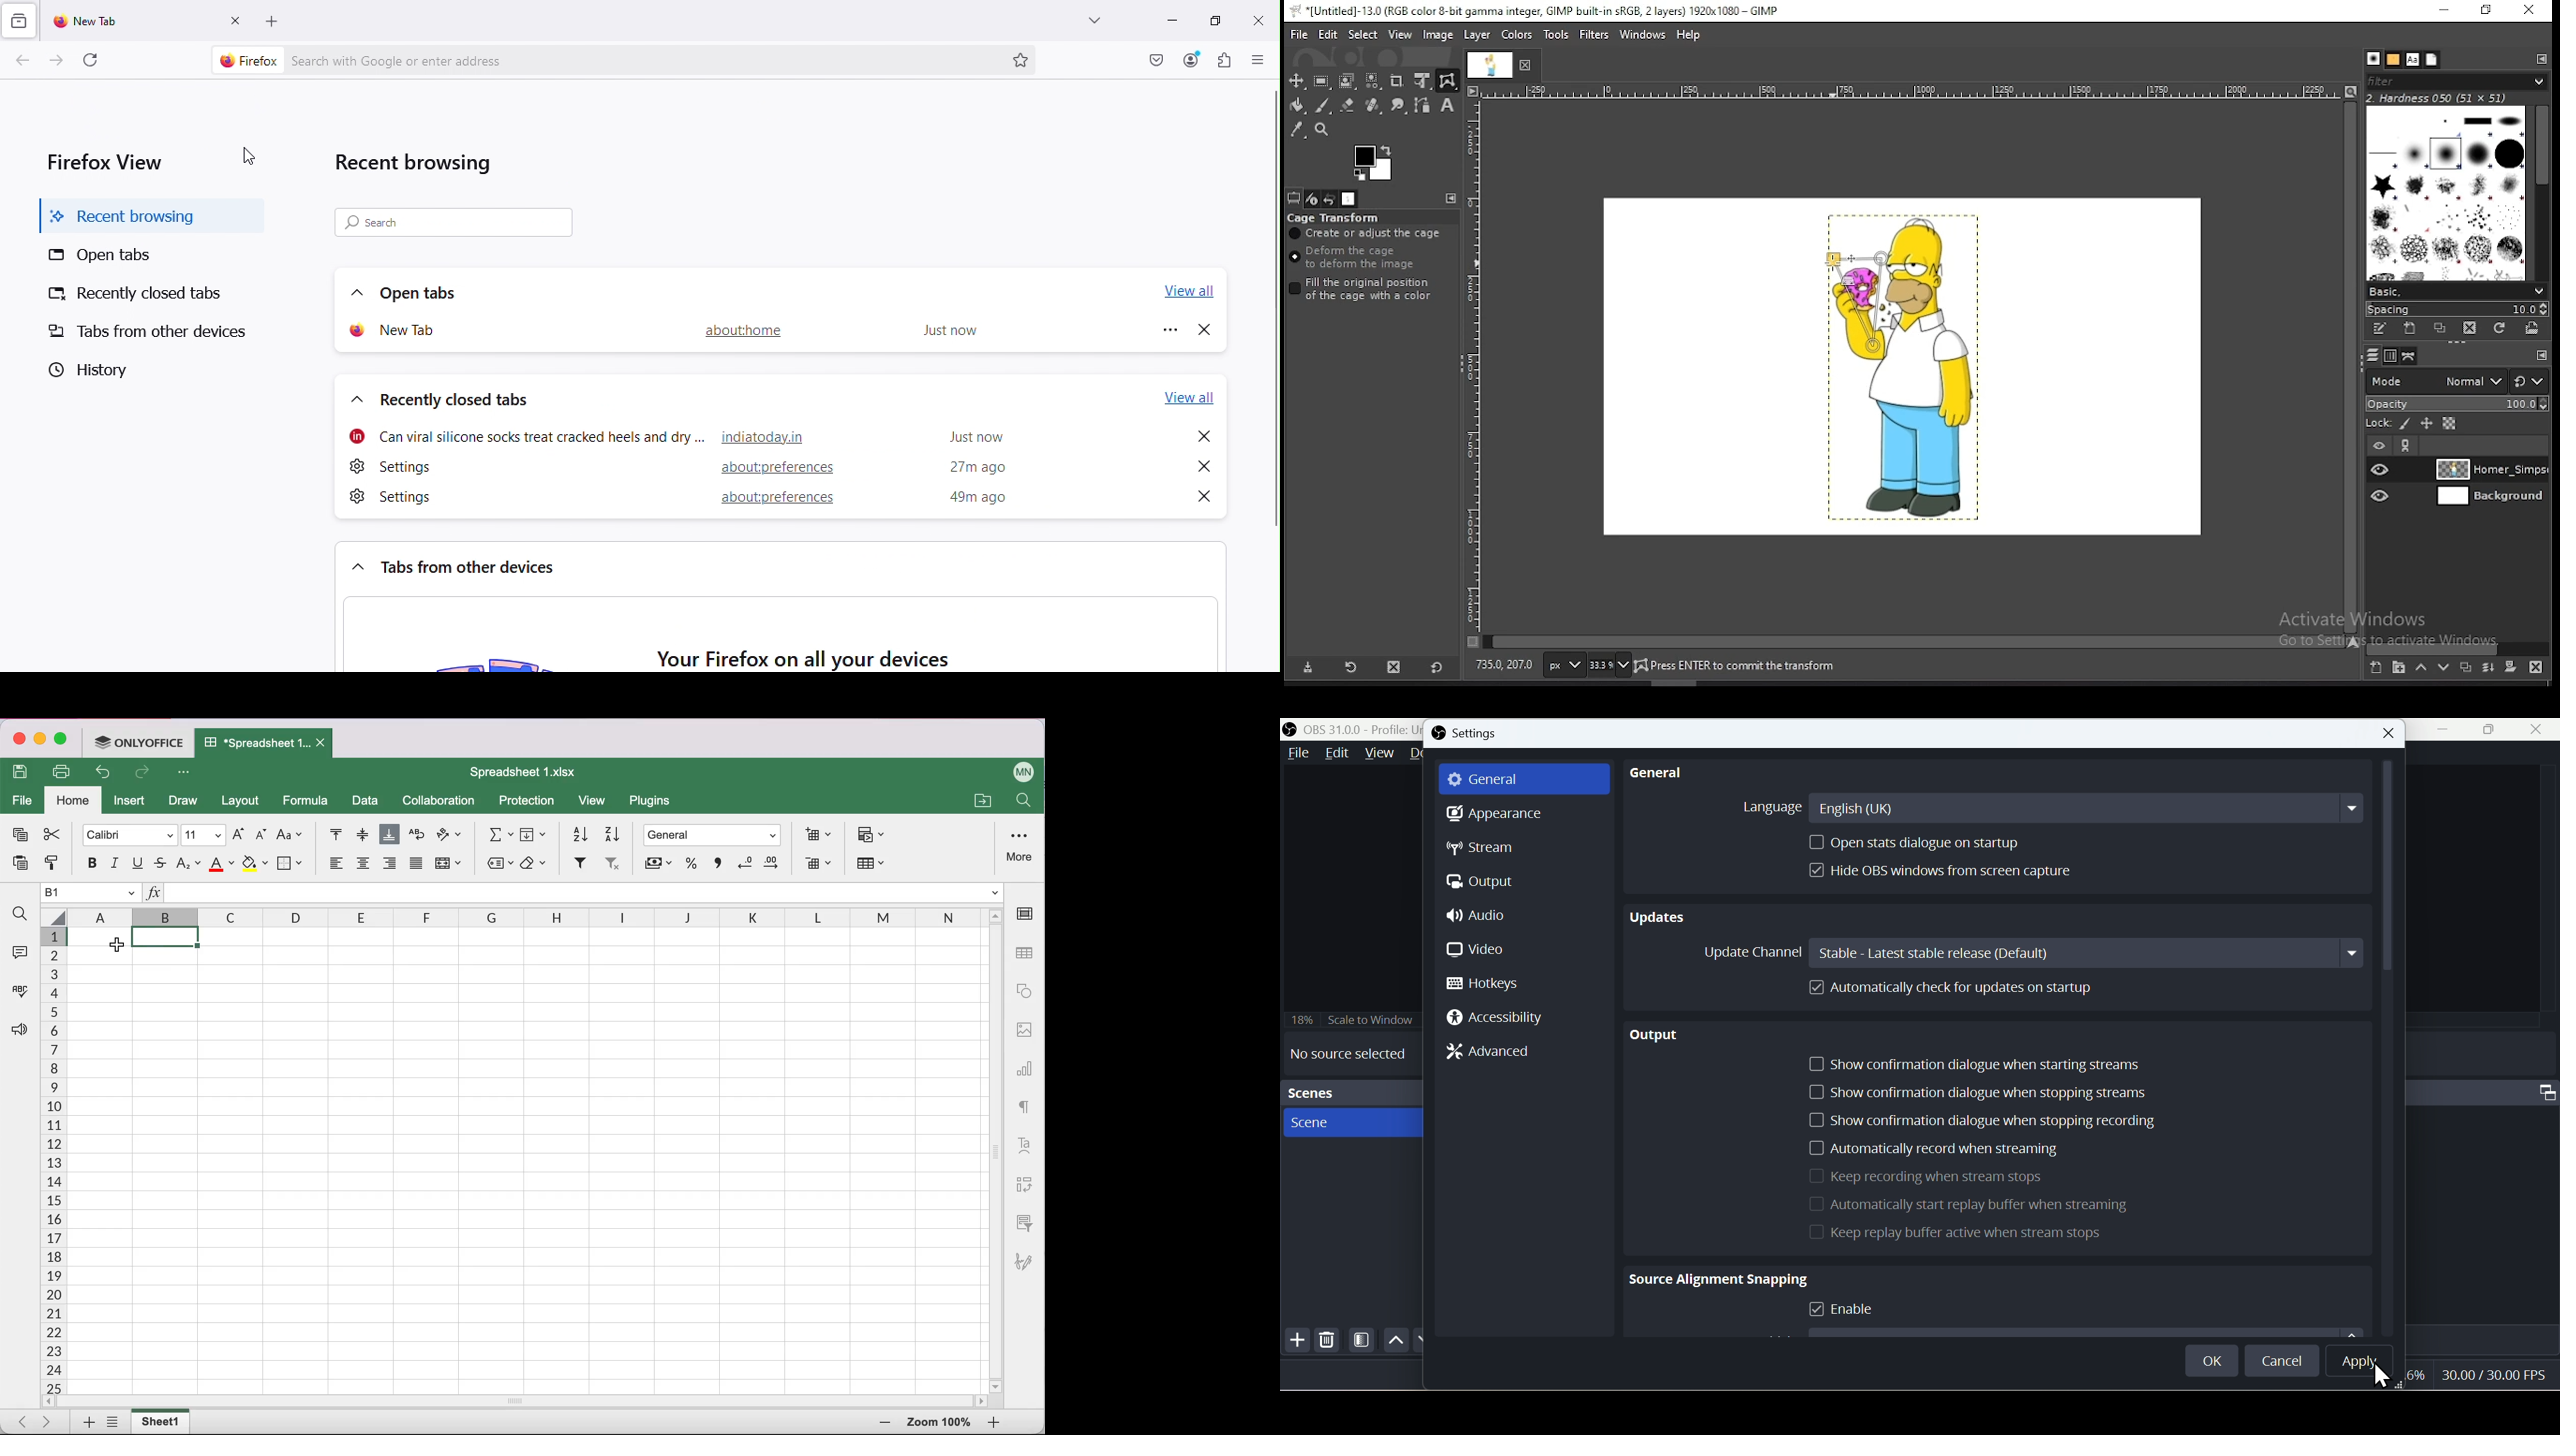 This screenshot has height=1456, width=2576. Describe the element at coordinates (87, 863) in the screenshot. I see `bold` at that location.